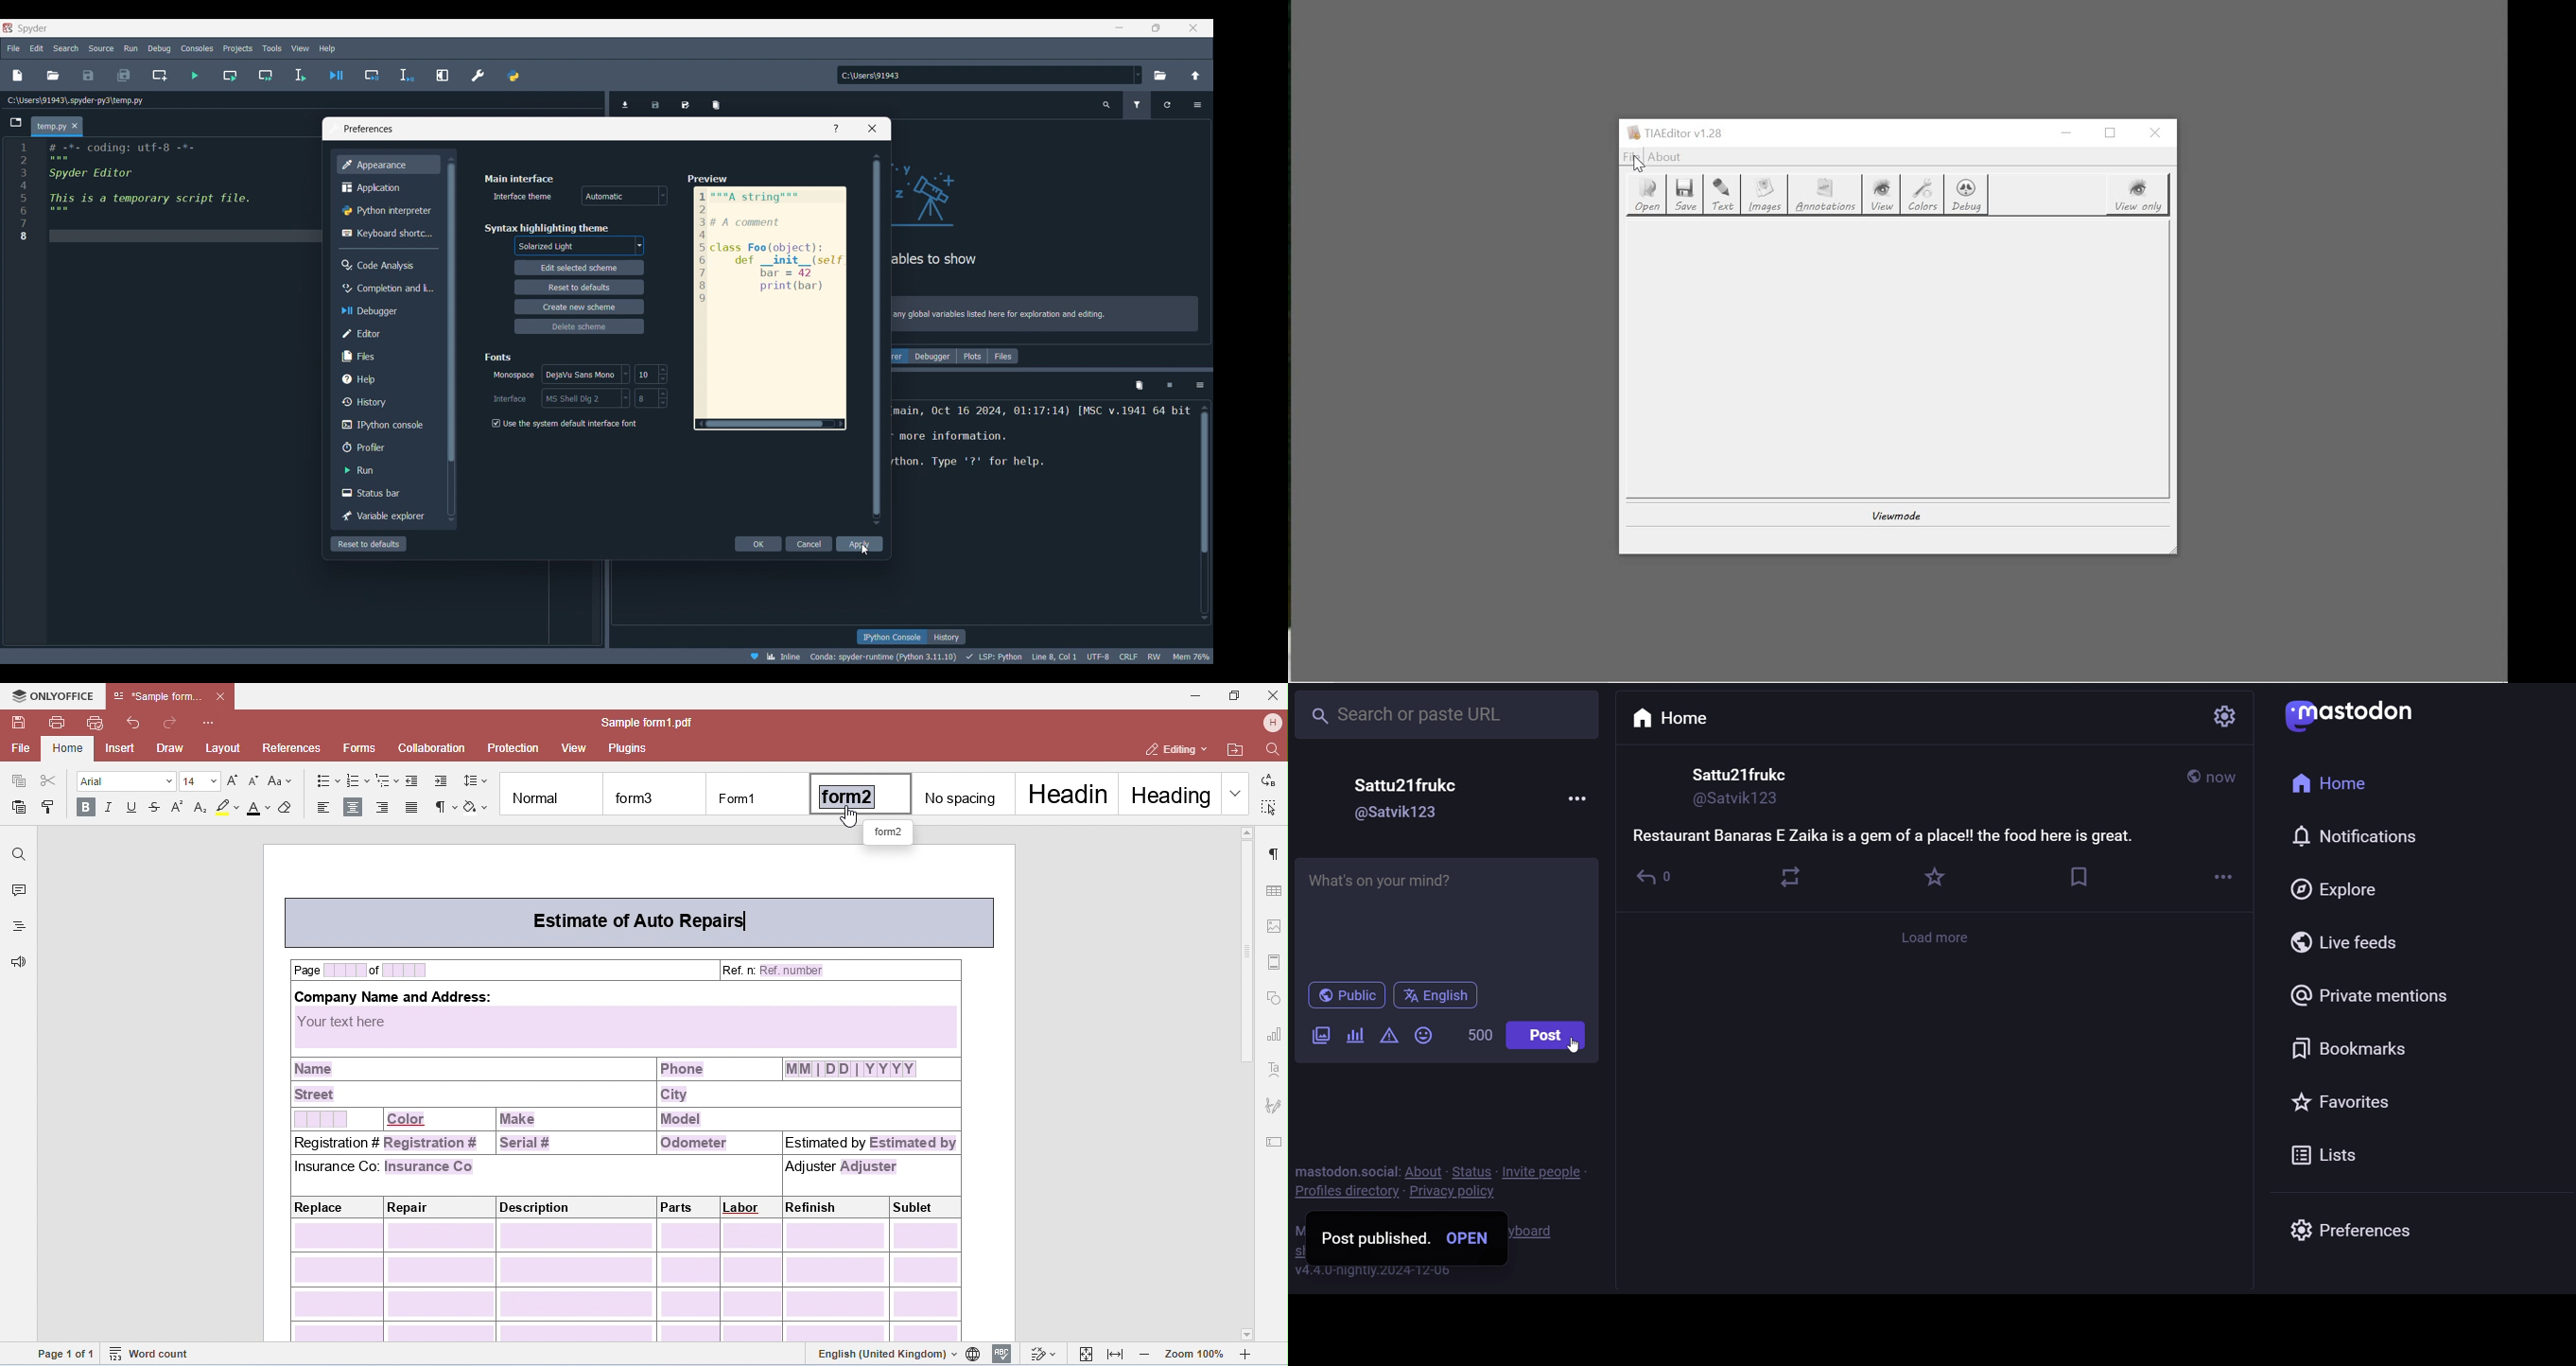 The height and width of the screenshot is (1372, 2576). What do you see at coordinates (1168, 105) in the screenshot?
I see `Refresh variables` at bounding box center [1168, 105].